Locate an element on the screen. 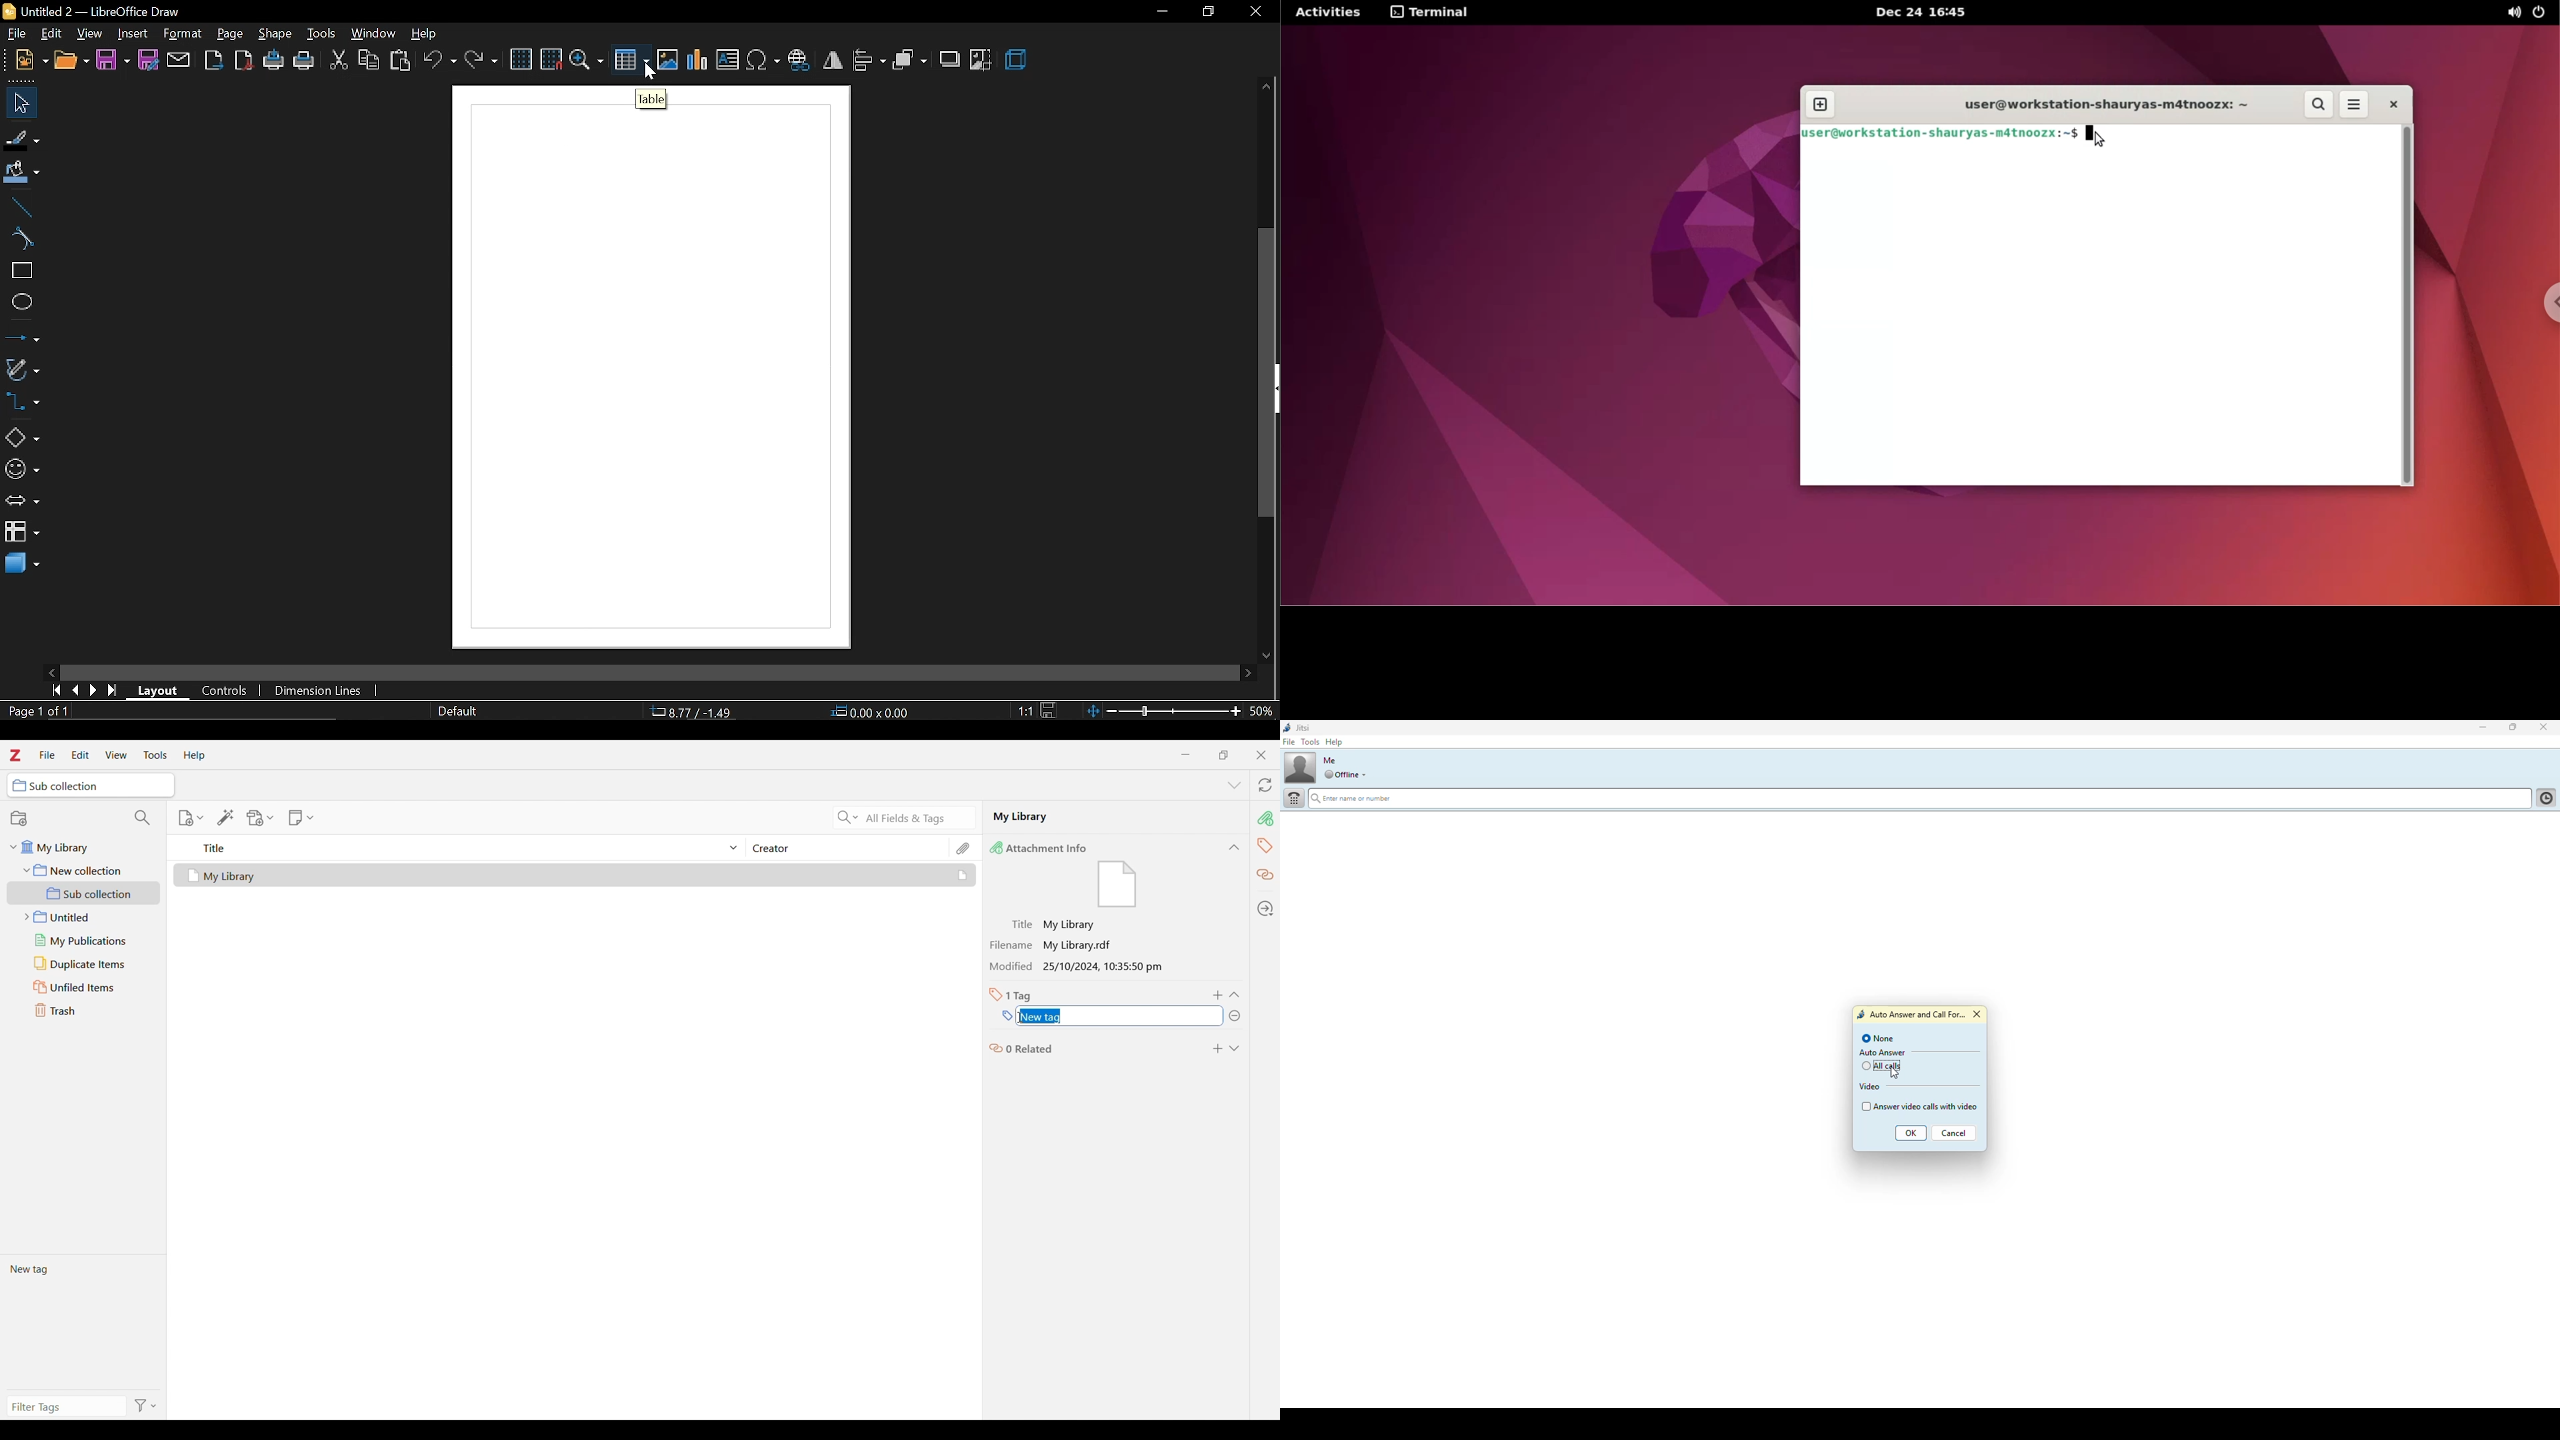 This screenshot has height=1456, width=2576. Selected file and its details is located at coordinates (575, 875).